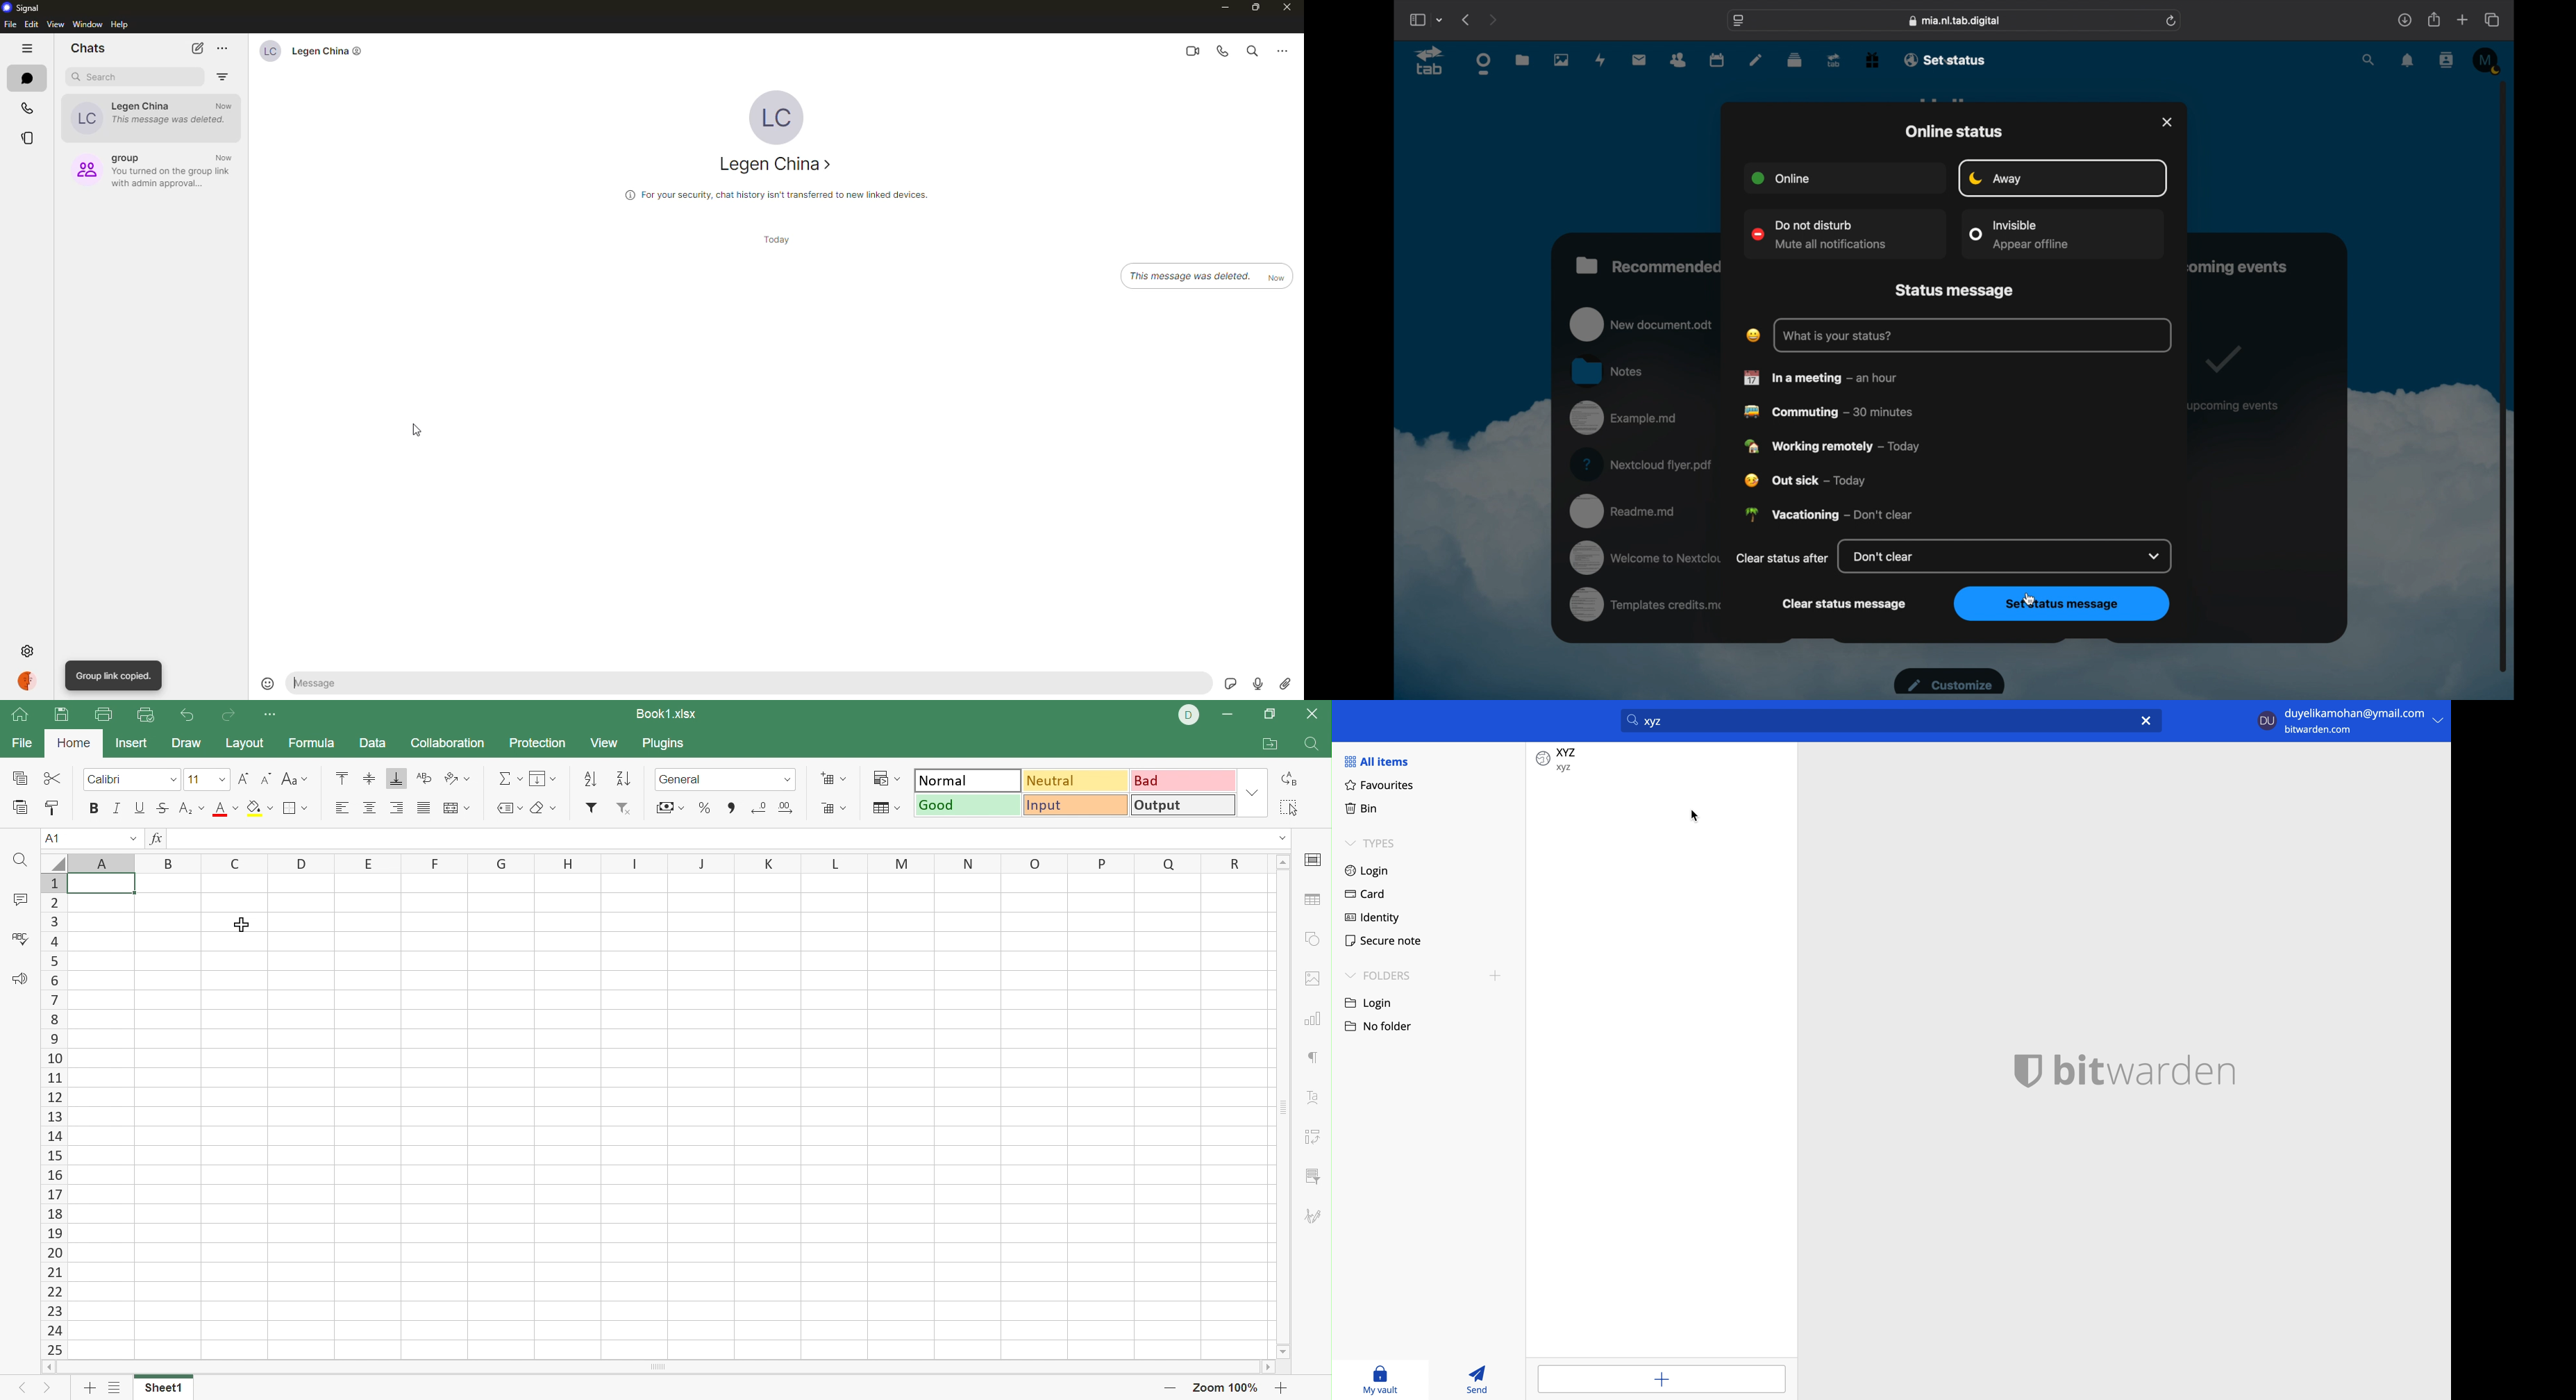  What do you see at coordinates (16, 1390) in the screenshot?
I see `Previous` at bounding box center [16, 1390].